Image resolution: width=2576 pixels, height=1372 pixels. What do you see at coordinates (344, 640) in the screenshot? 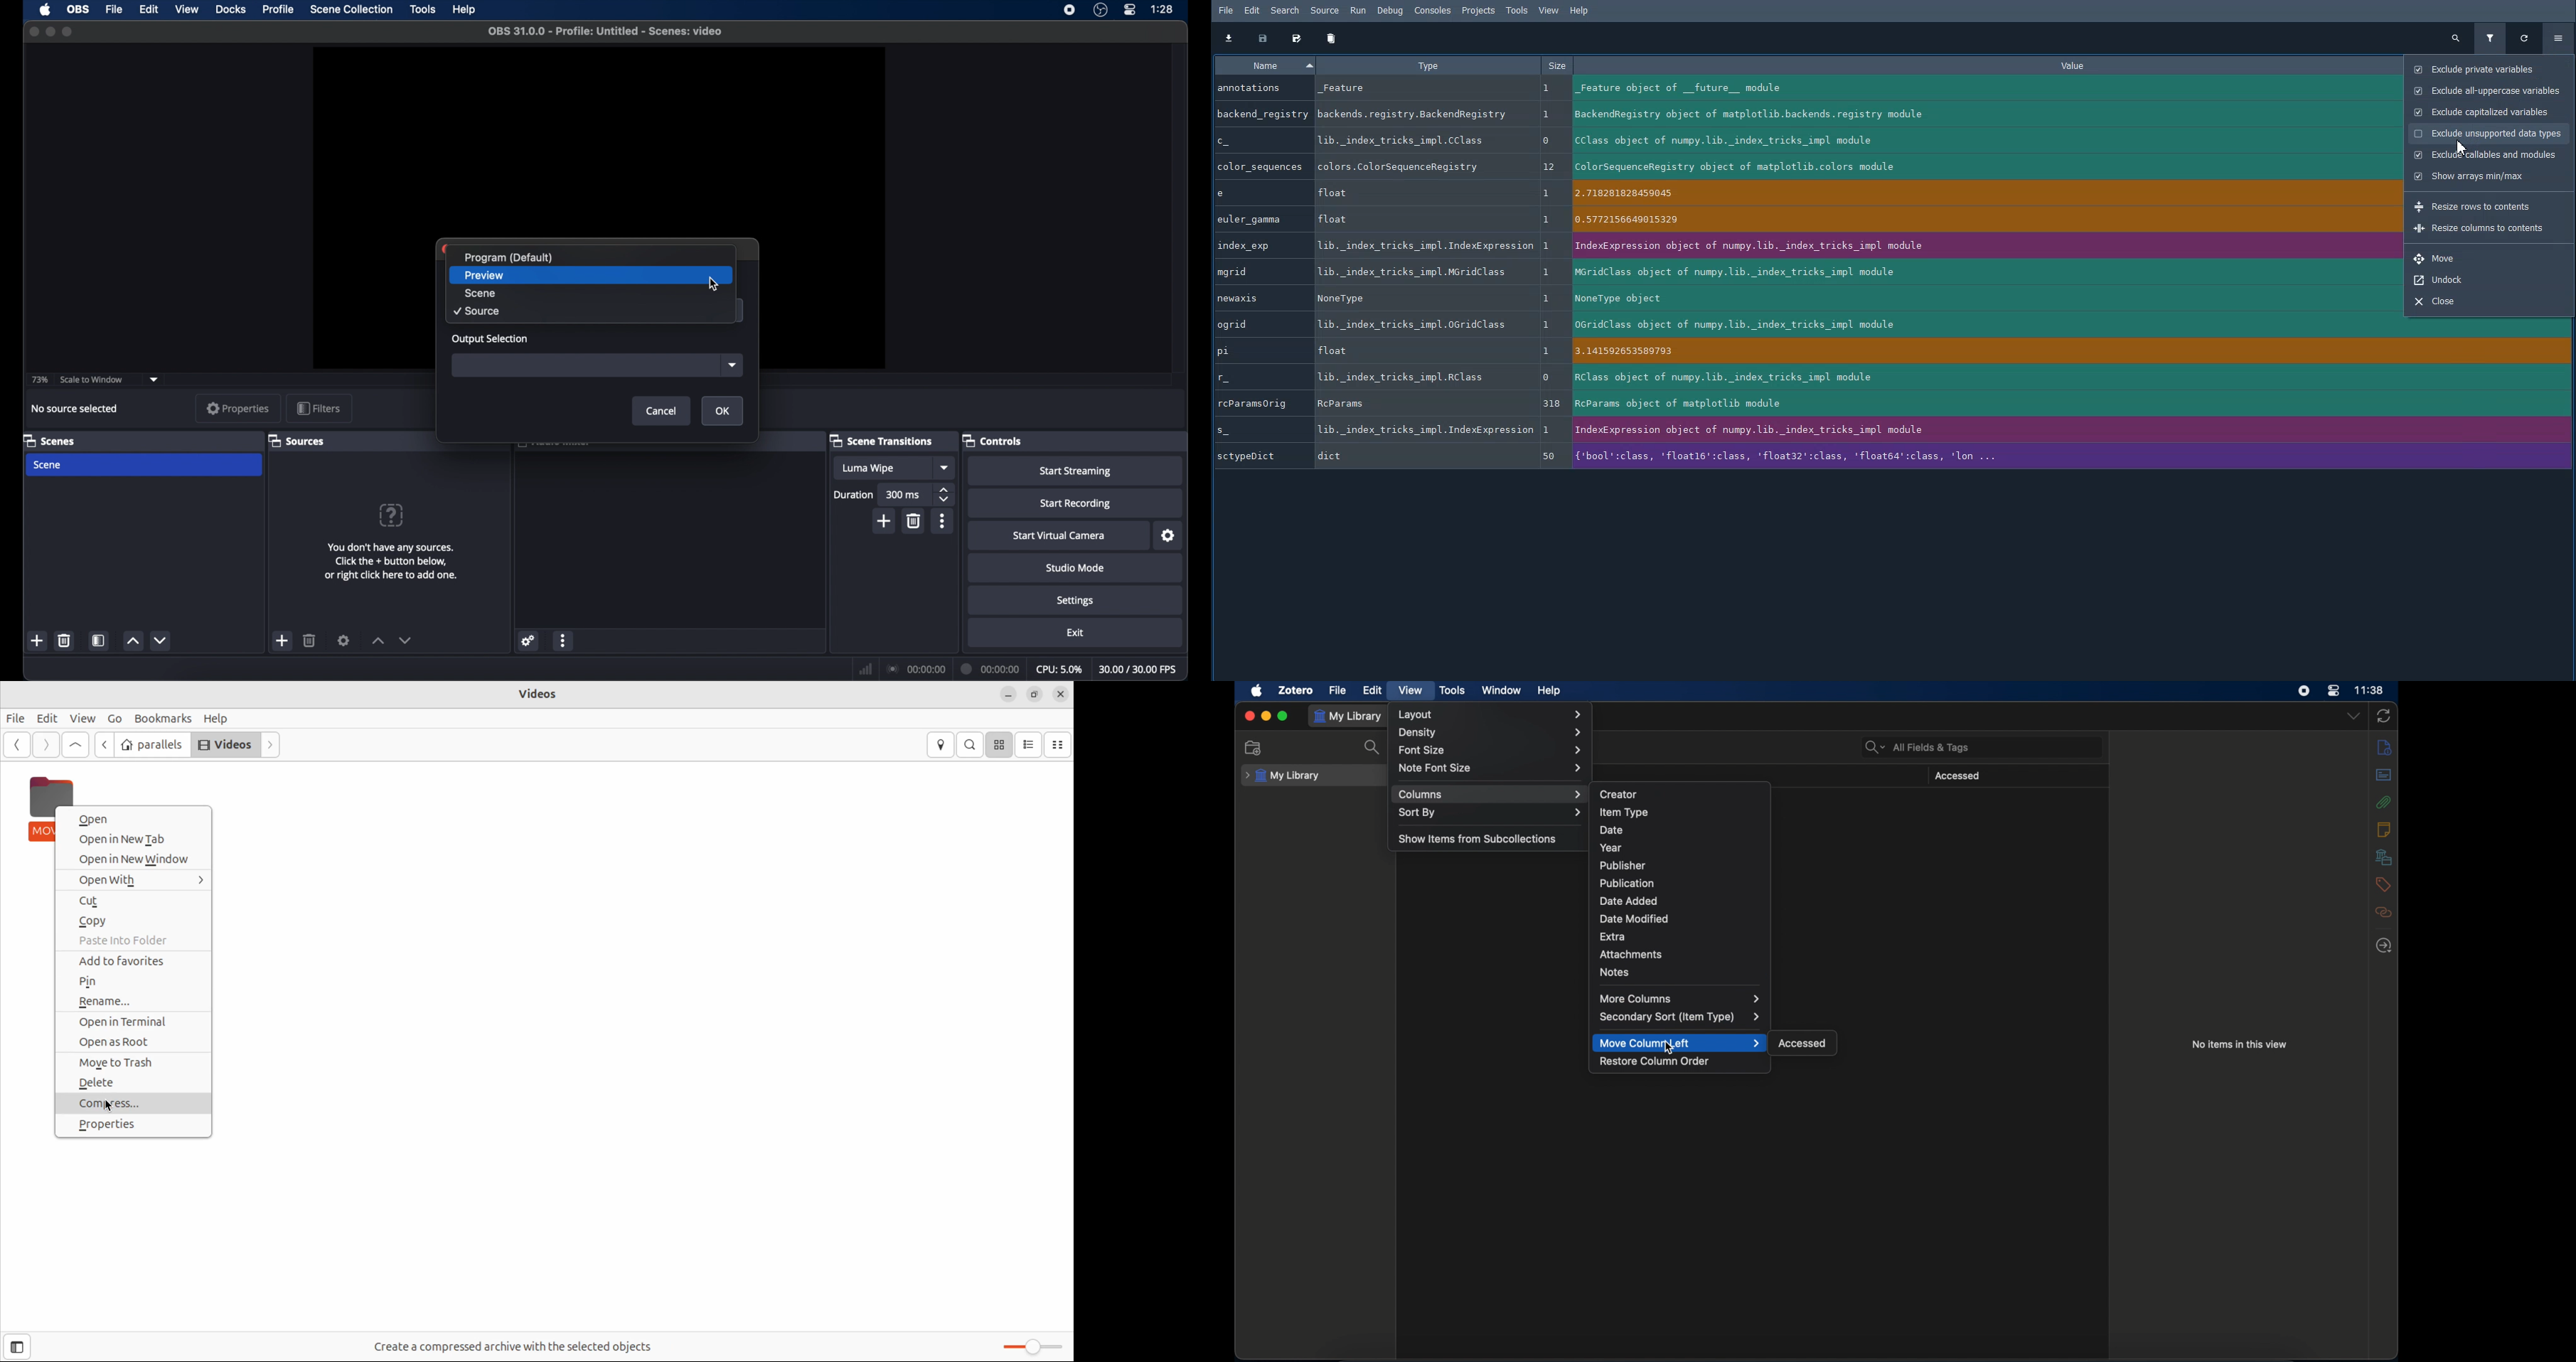
I see `settings` at bounding box center [344, 640].